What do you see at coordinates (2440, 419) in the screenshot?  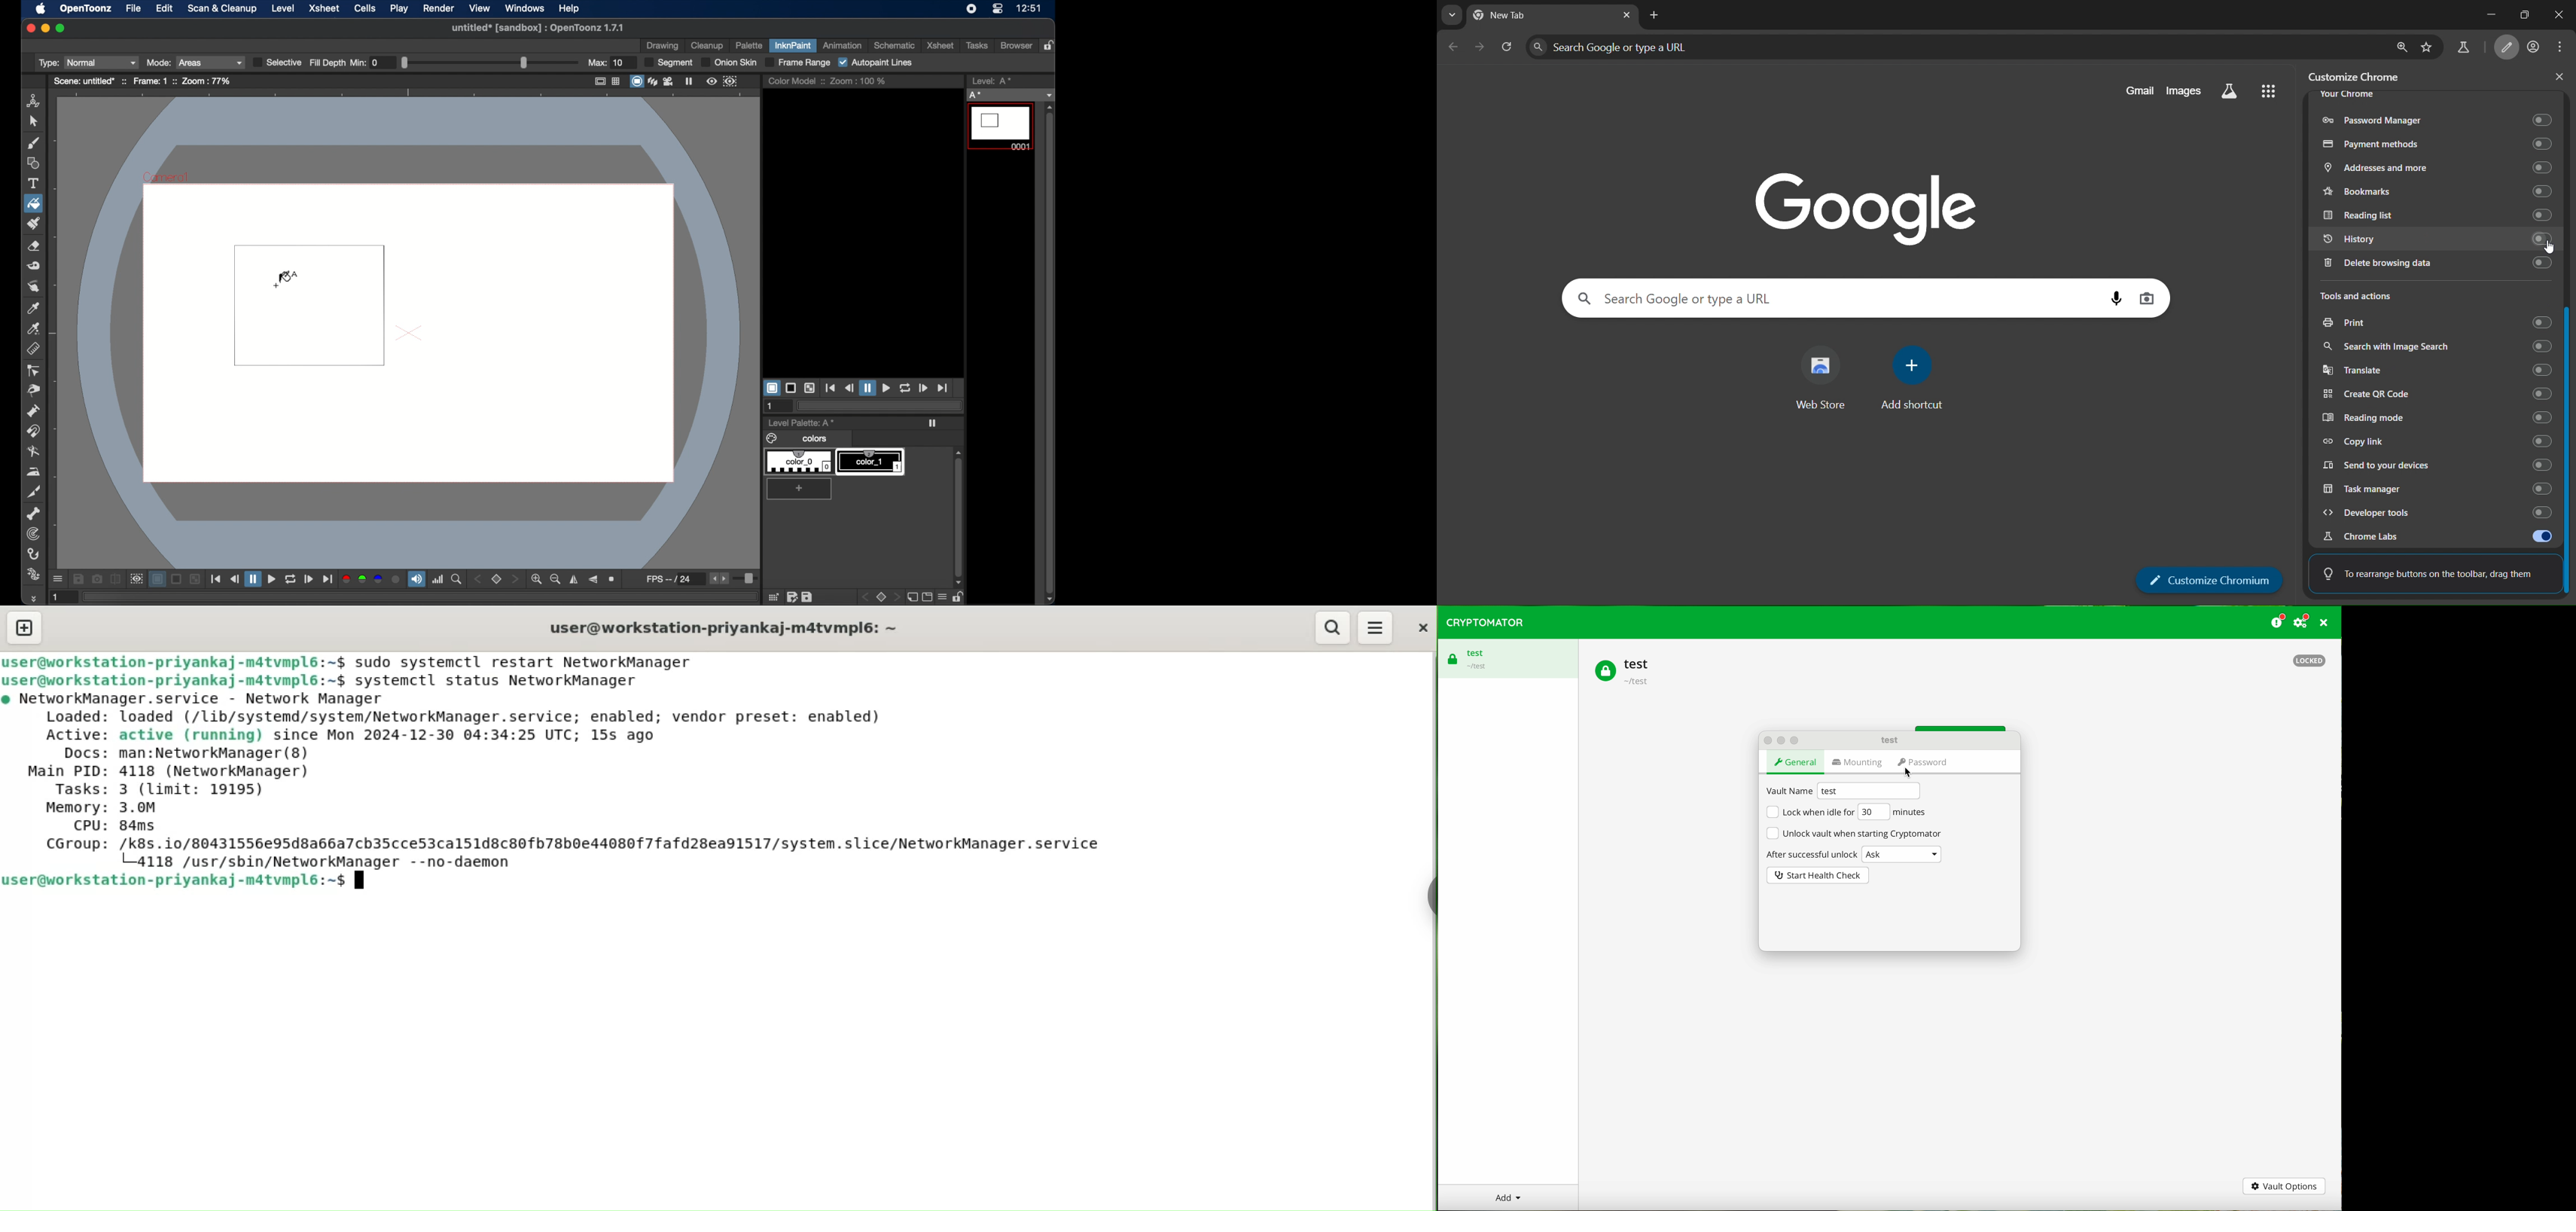 I see `reading mode` at bounding box center [2440, 419].